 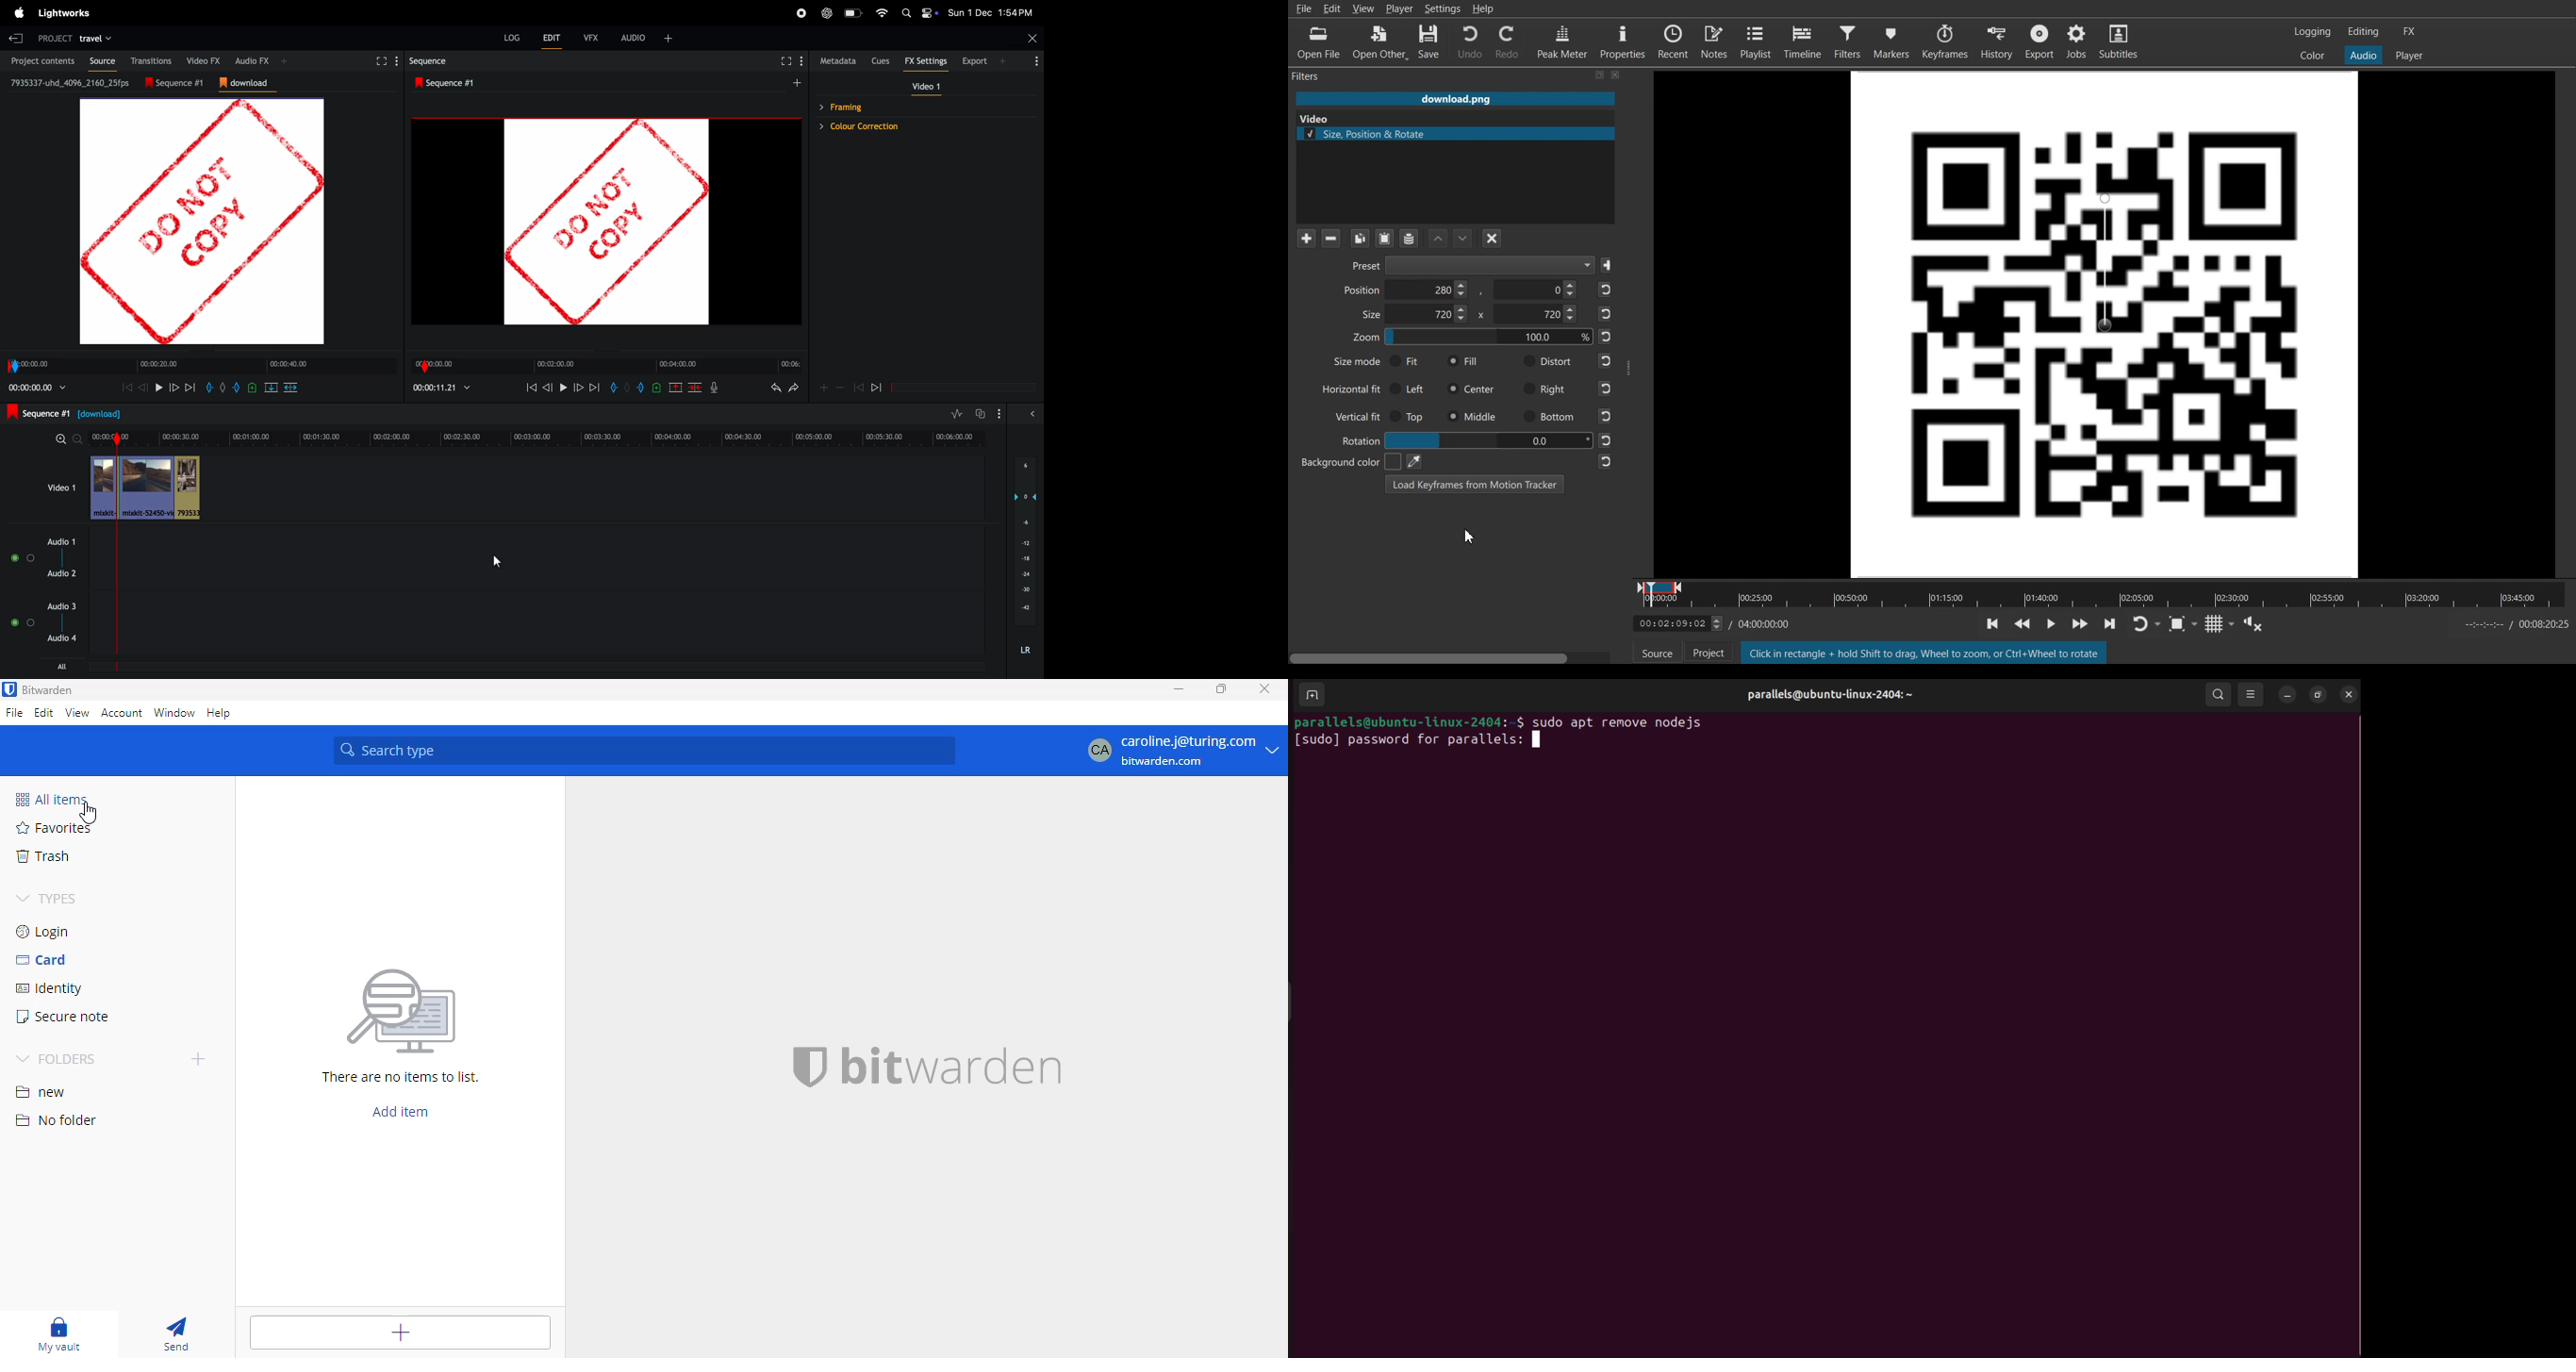 I want to click on icon, so click(x=401, y=1013).